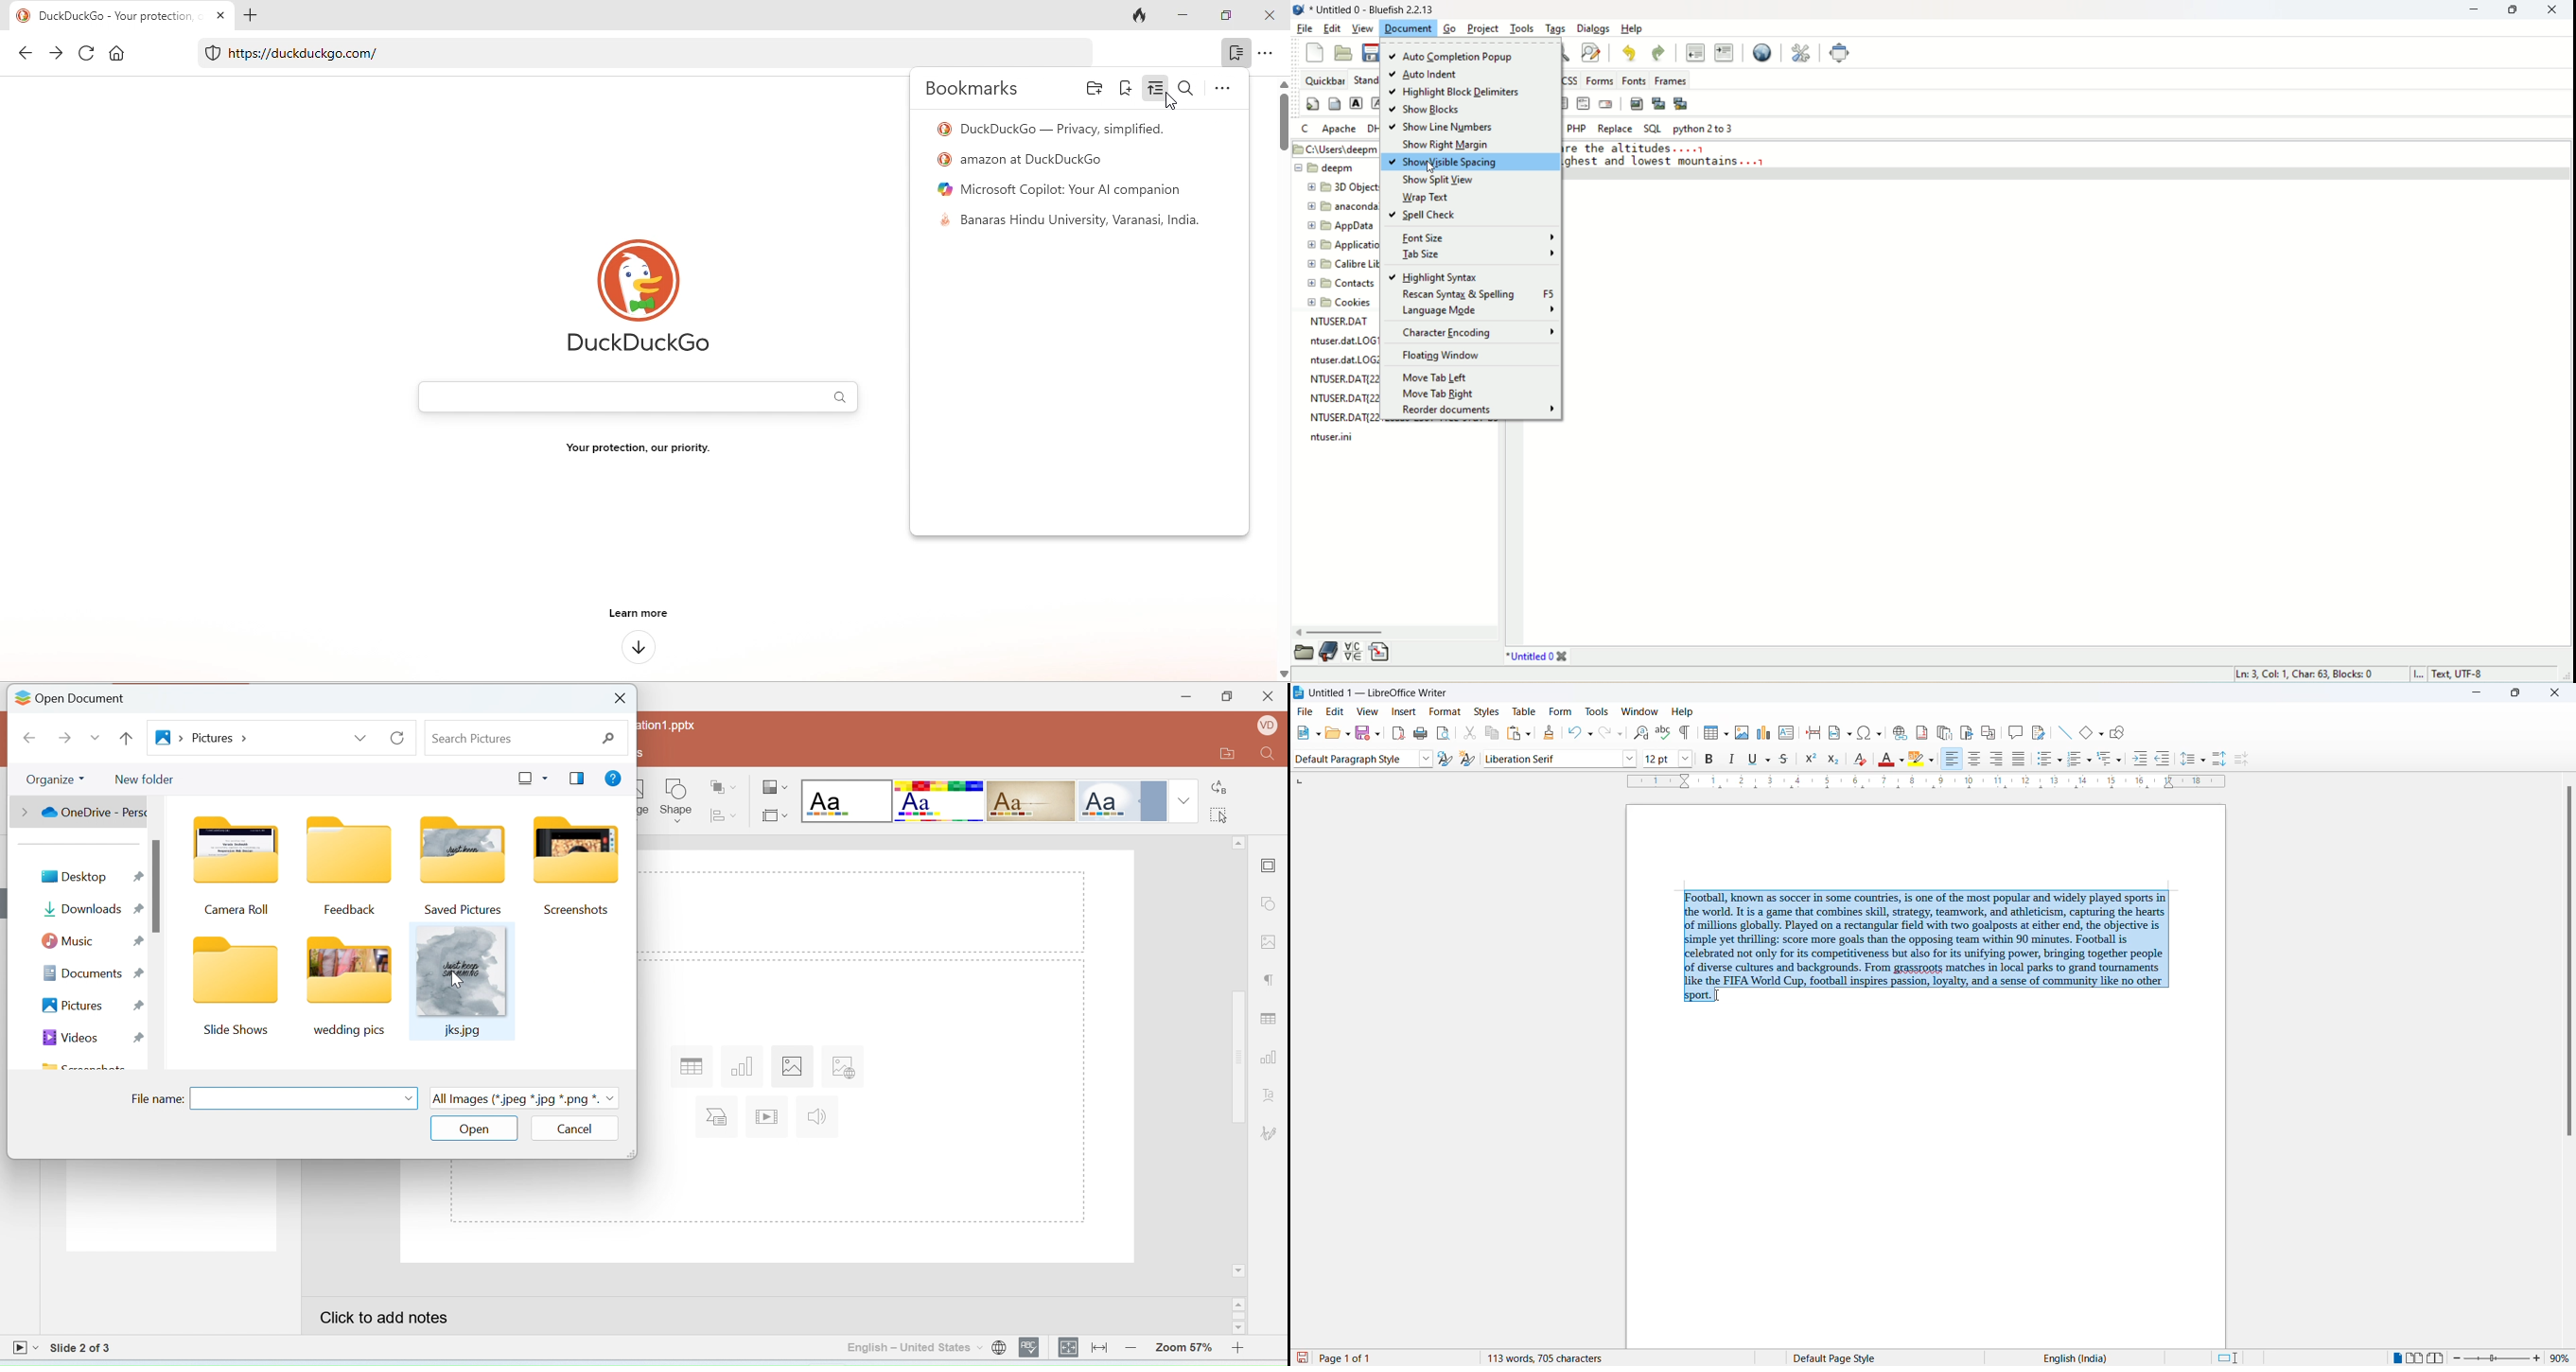 The width and height of the screenshot is (2576, 1372). I want to click on Profile Name, so click(1265, 727).